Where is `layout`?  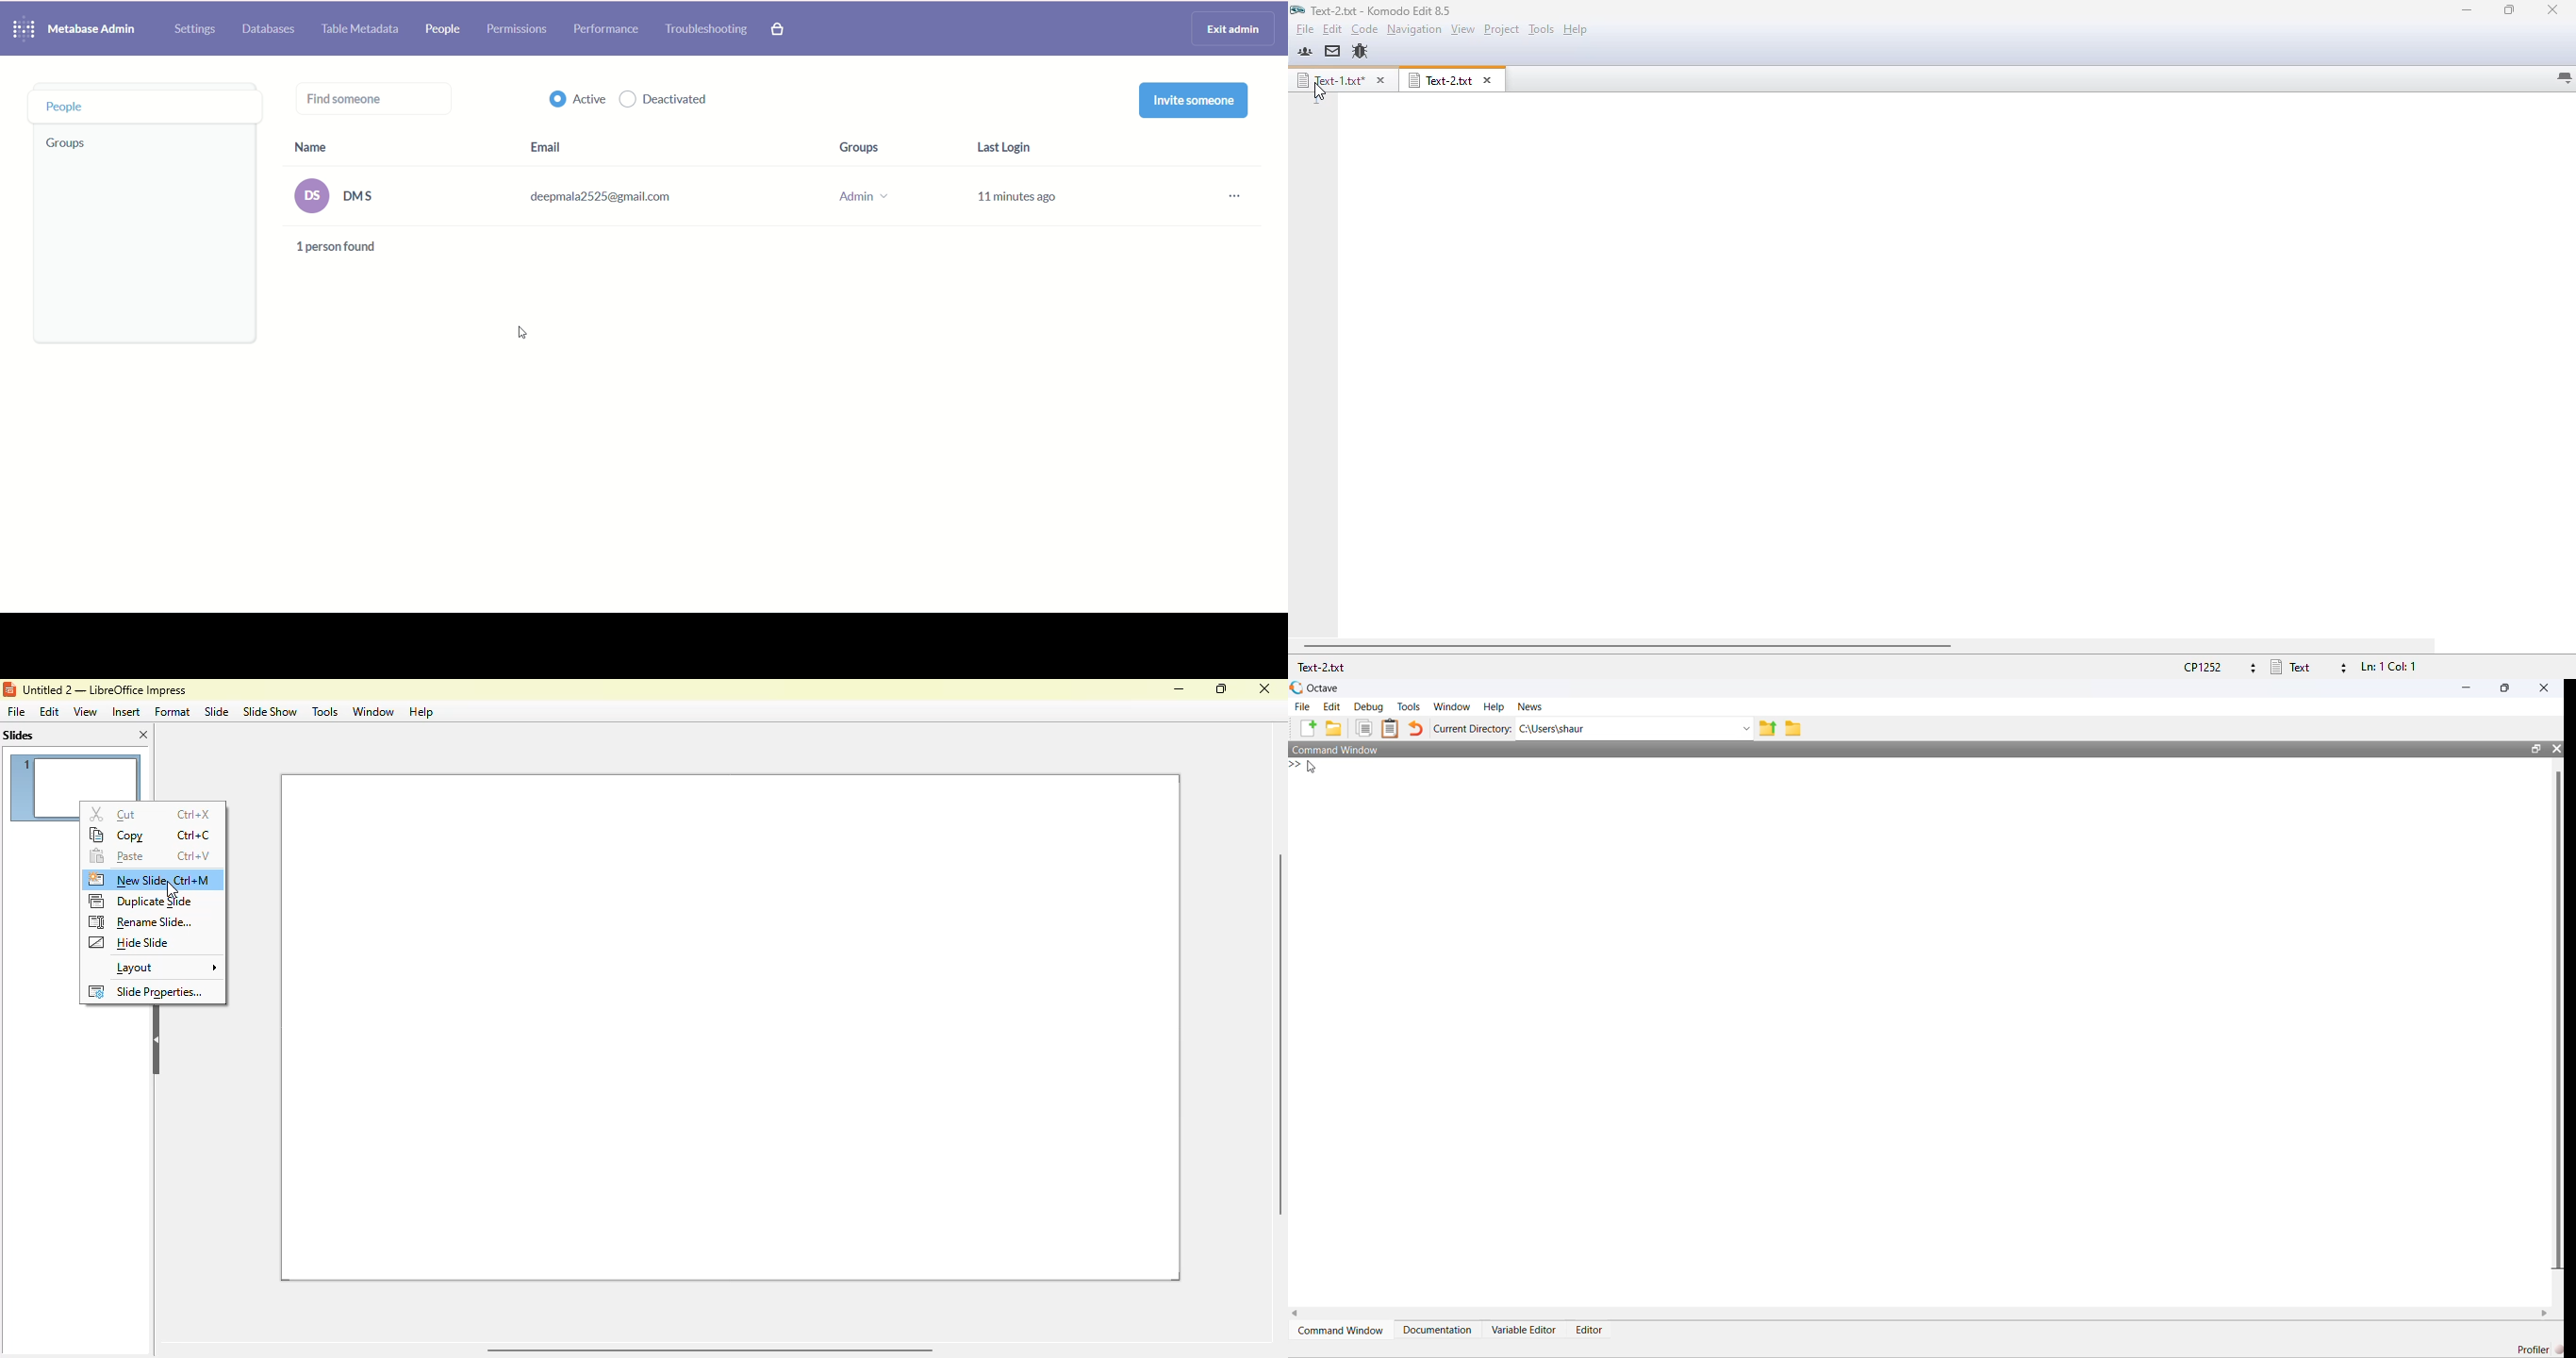
layout is located at coordinates (166, 967).